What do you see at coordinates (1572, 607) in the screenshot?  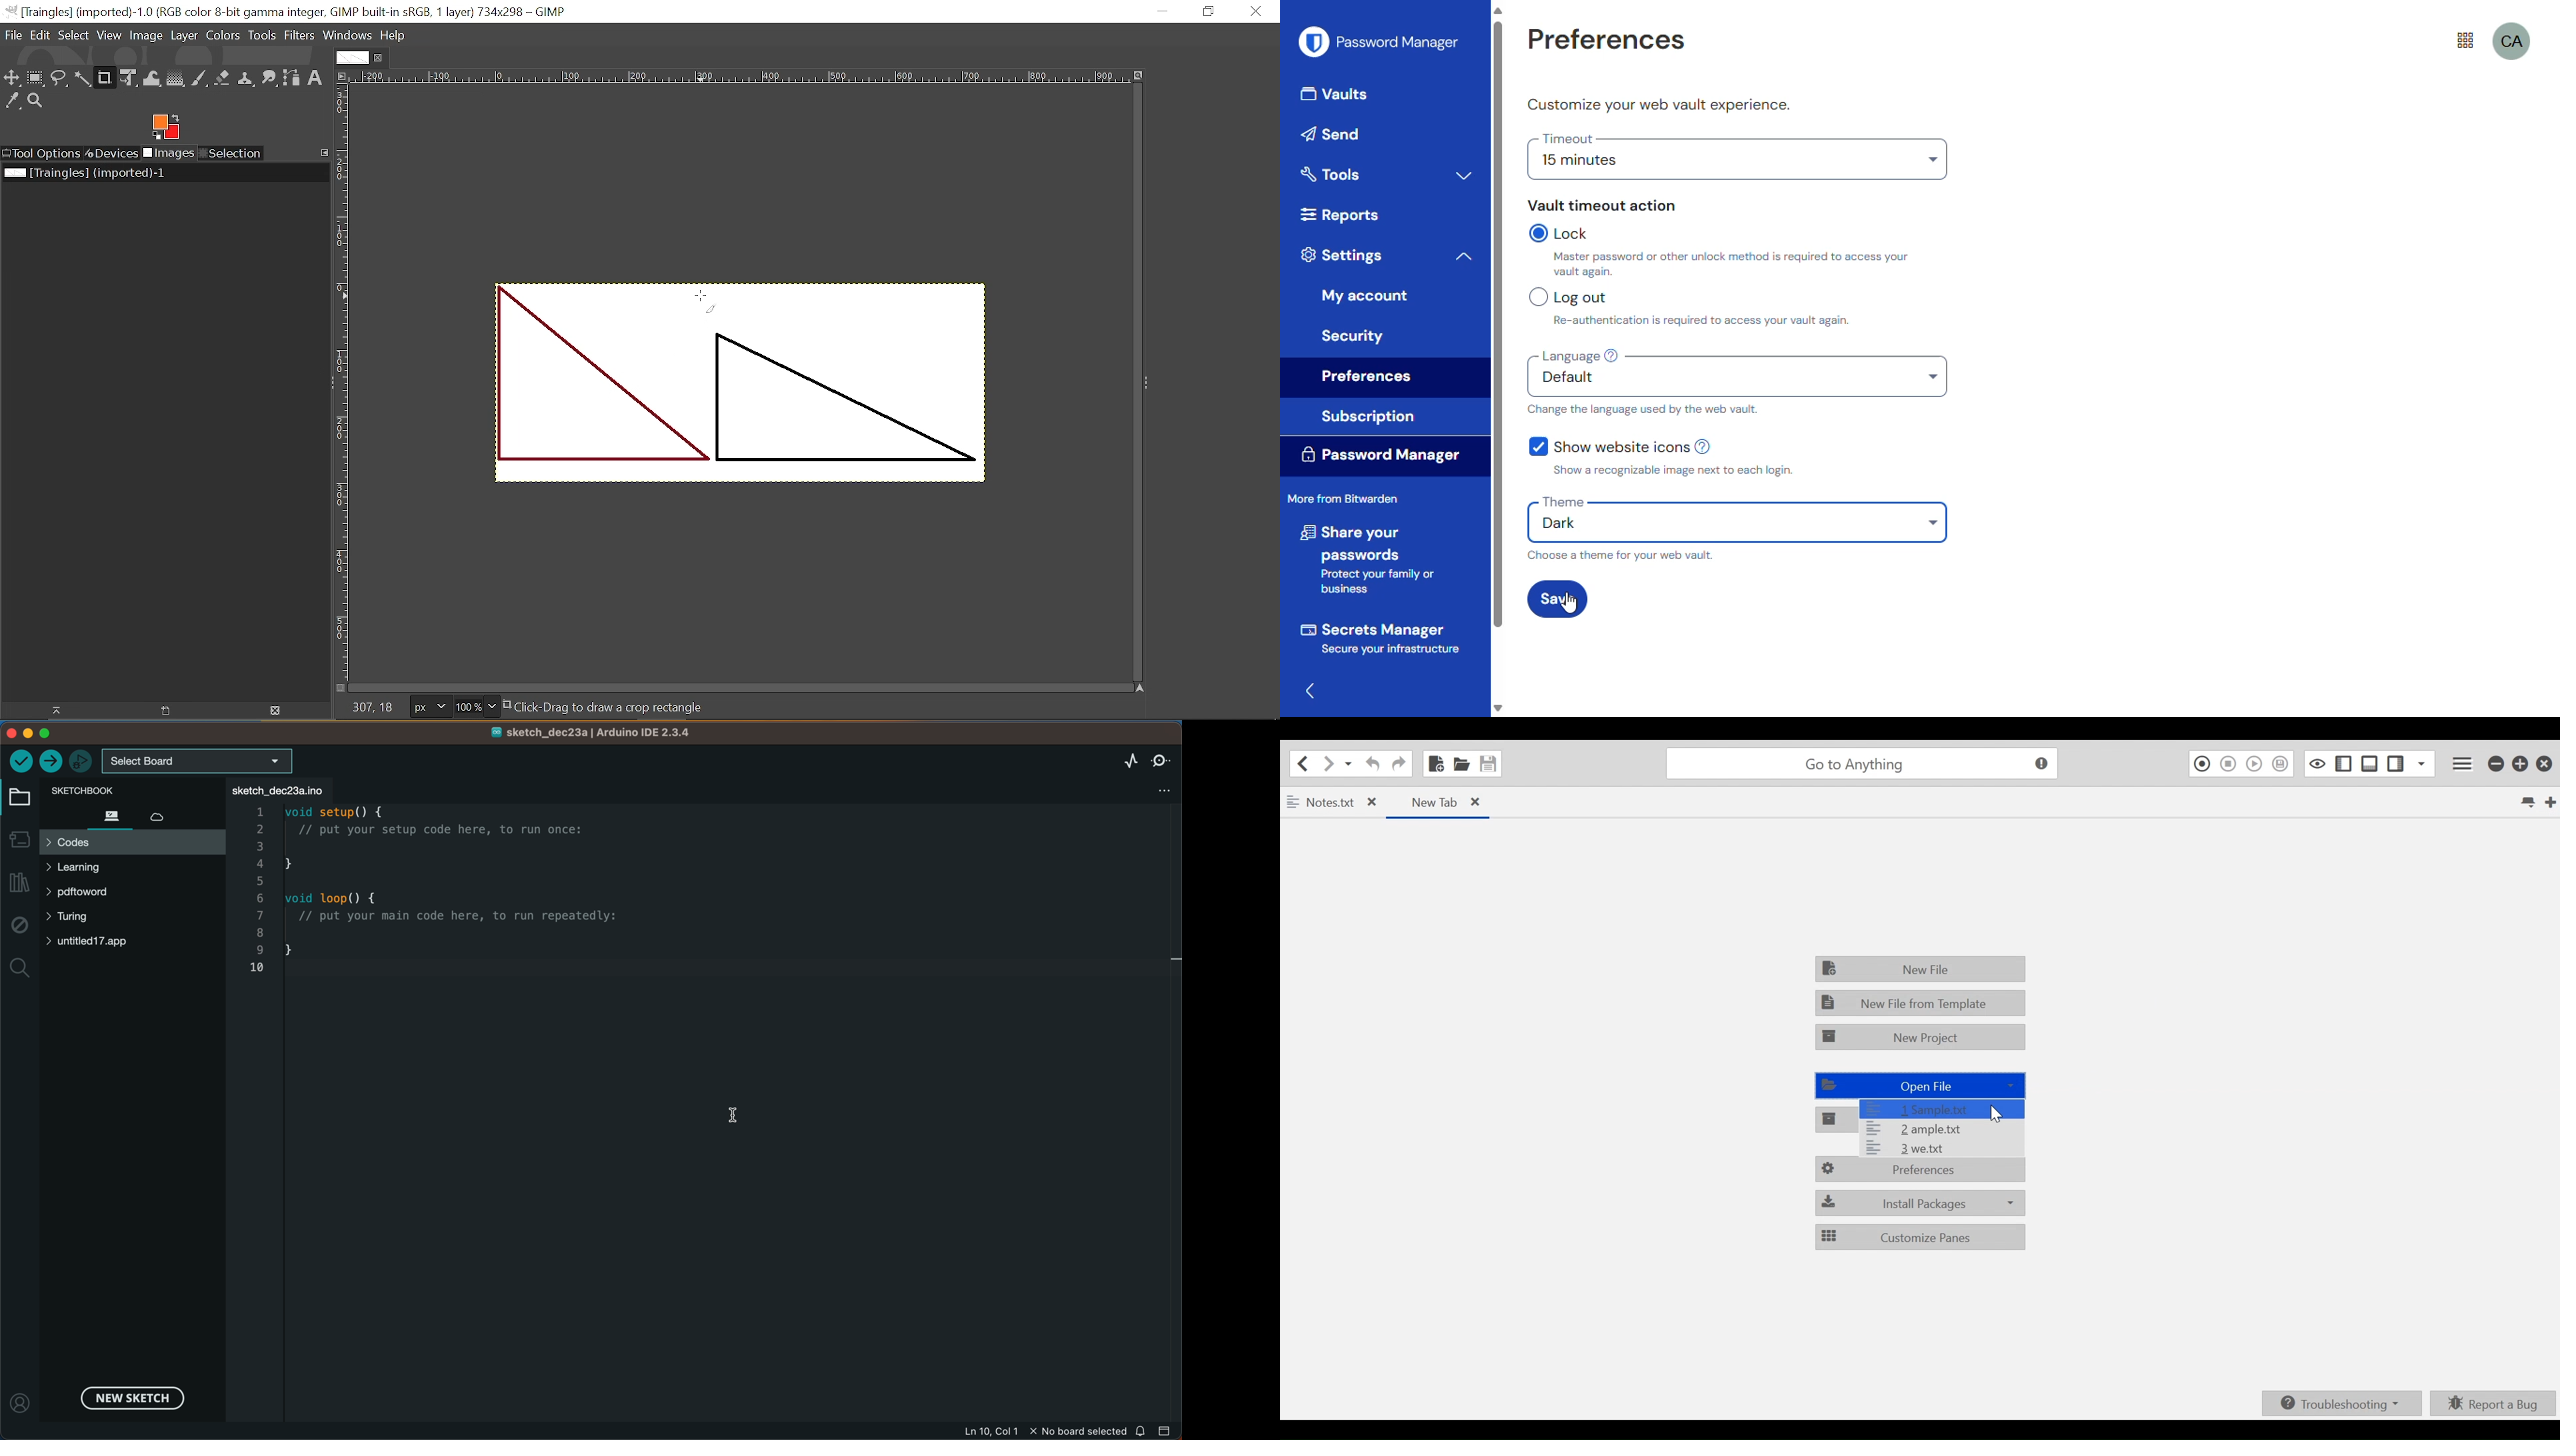 I see `cursor` at bounding box center [1572, 607].